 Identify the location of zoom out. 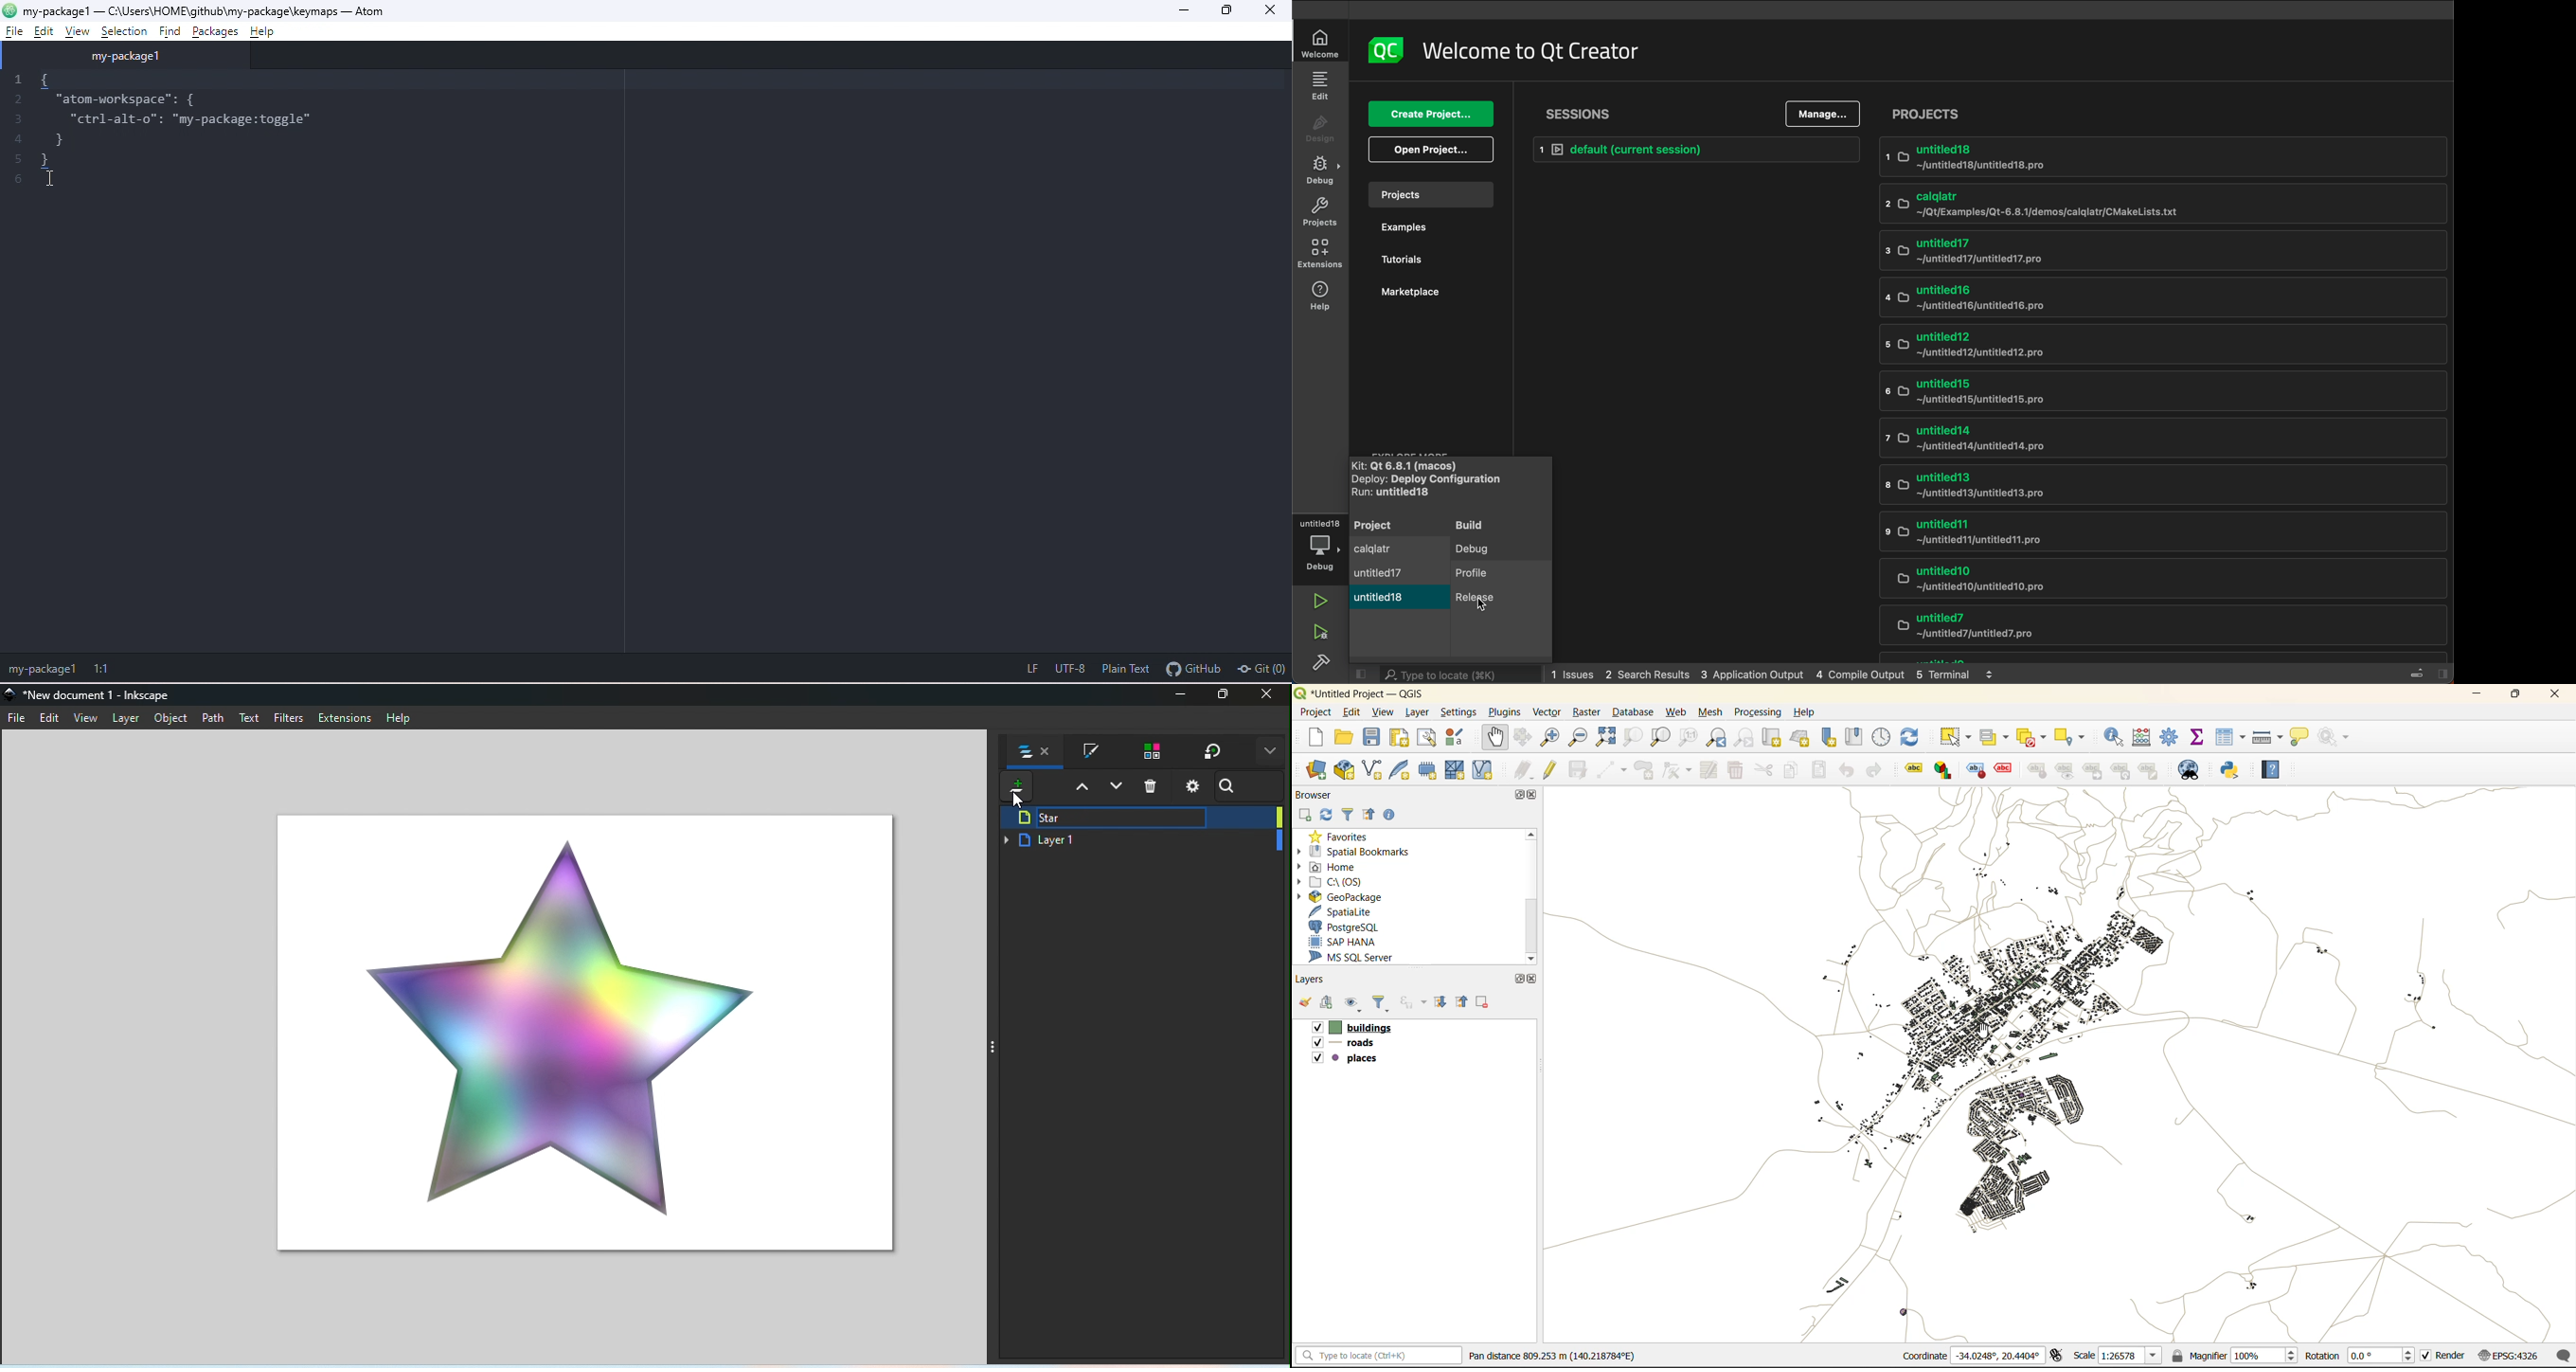
(1579, 738).